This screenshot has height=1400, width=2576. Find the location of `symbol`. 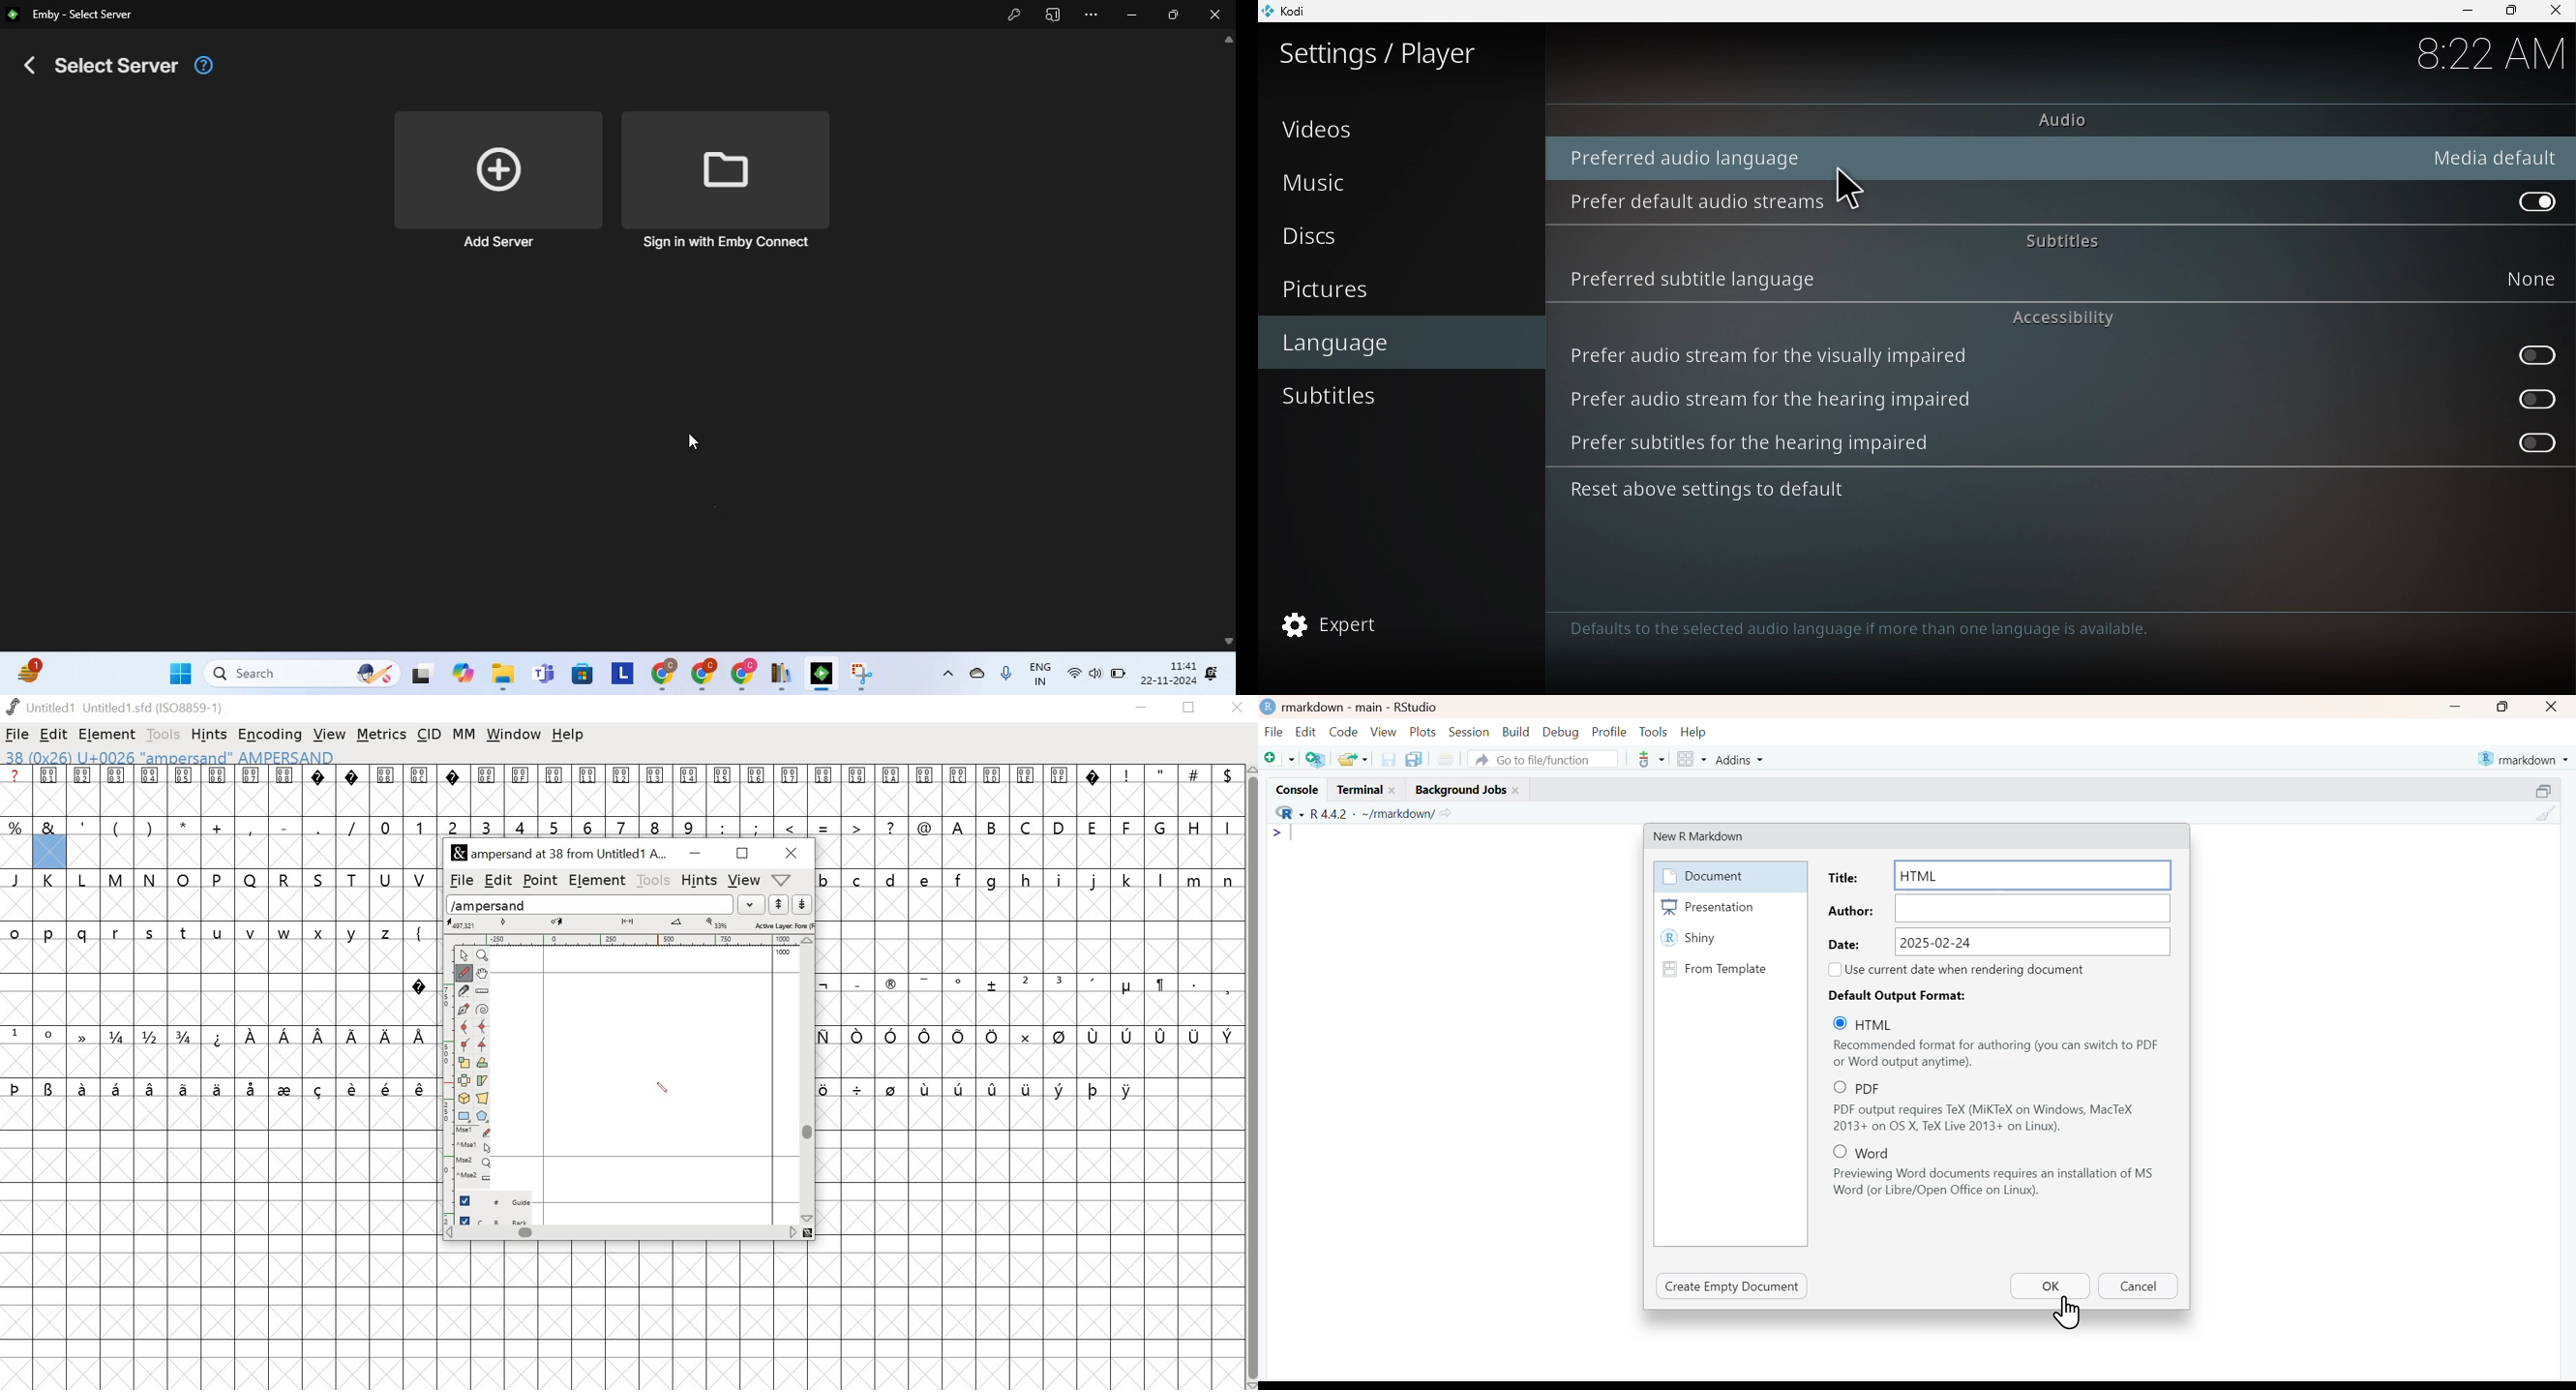

symbol is located at coordinates (1060, 1088).